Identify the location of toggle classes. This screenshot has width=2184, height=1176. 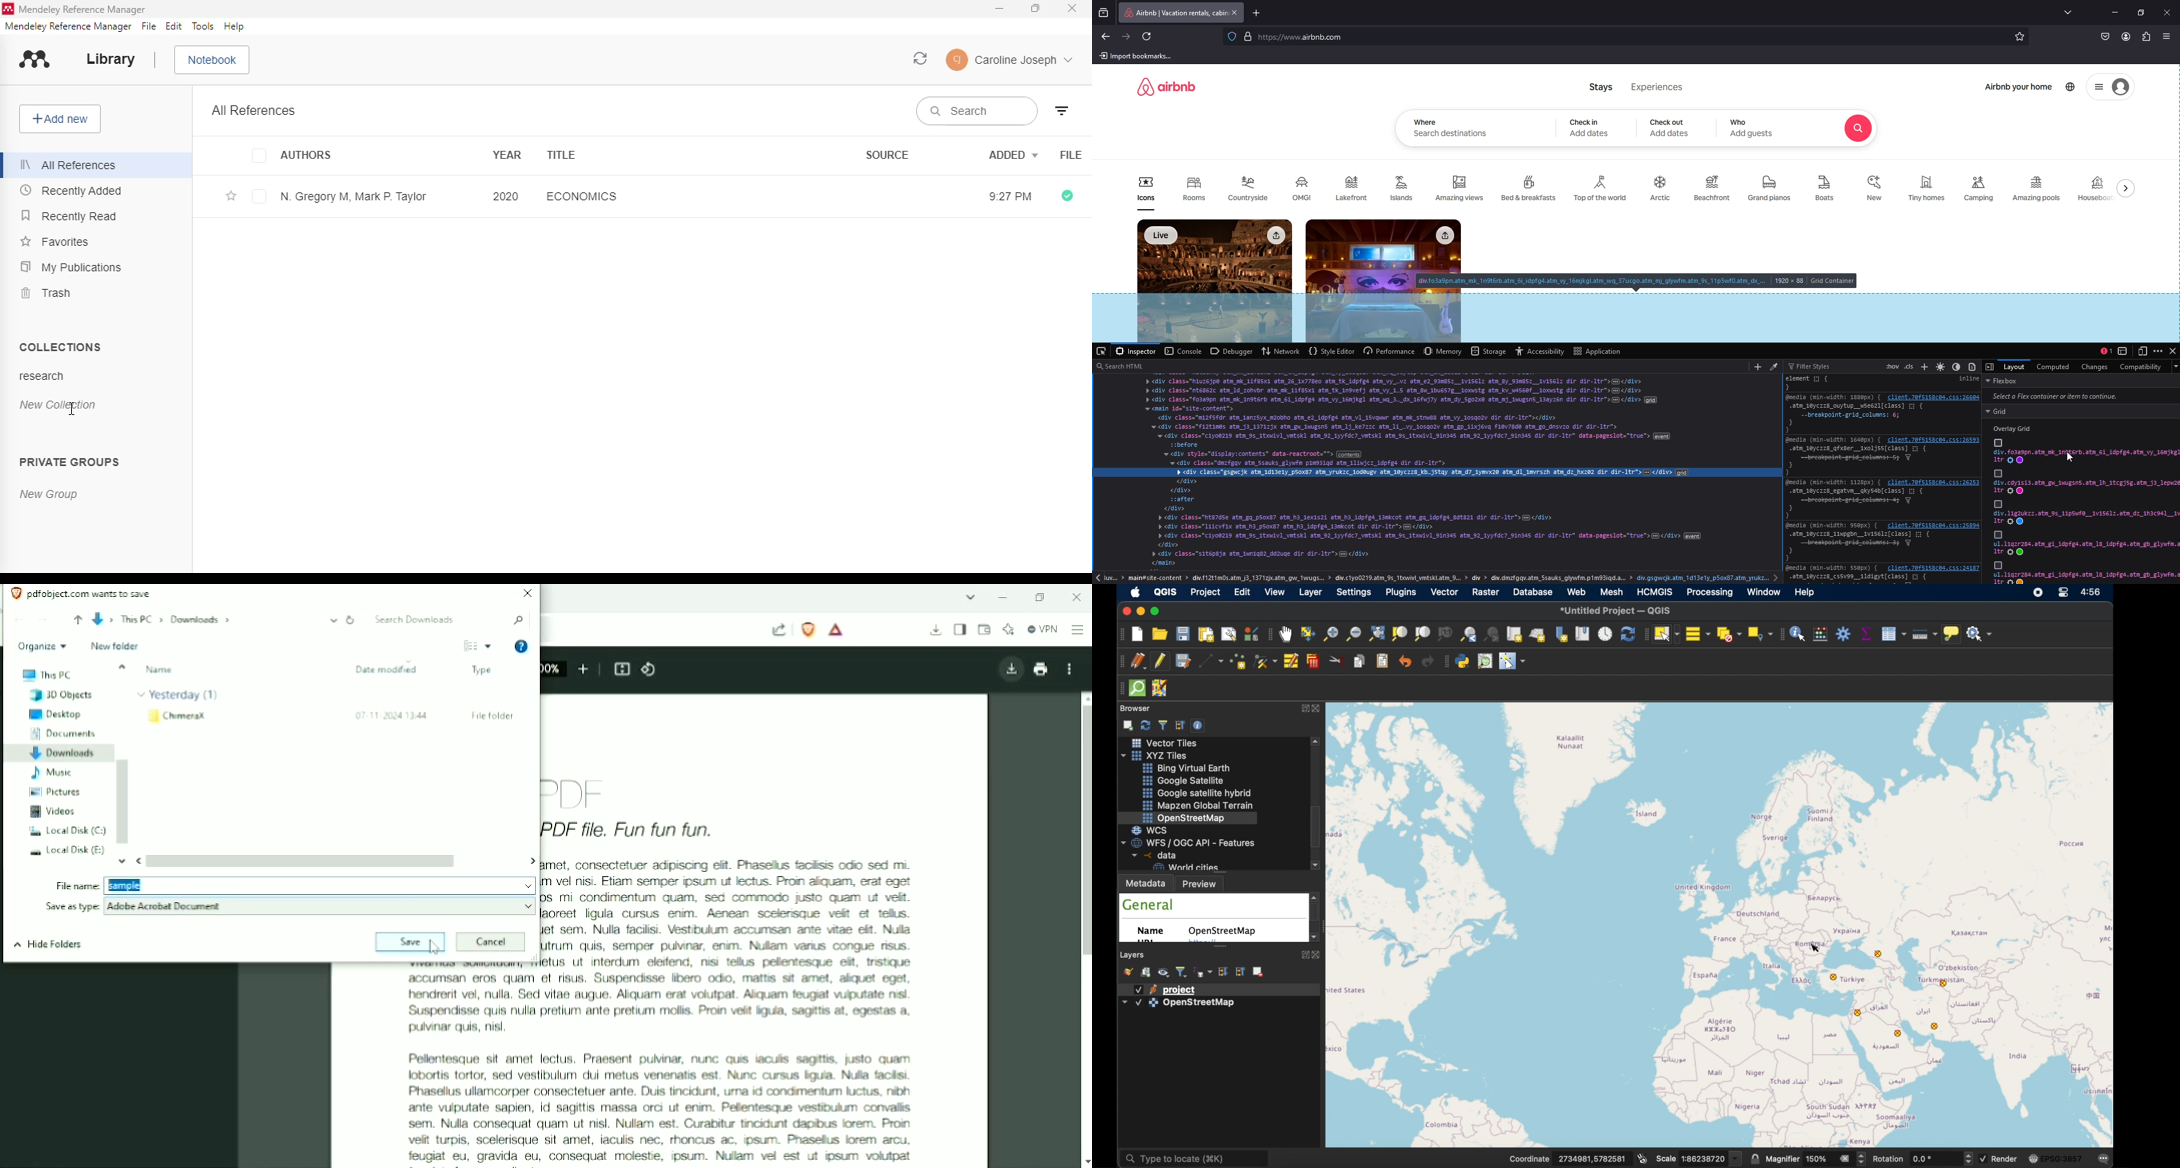
(1910, 366).